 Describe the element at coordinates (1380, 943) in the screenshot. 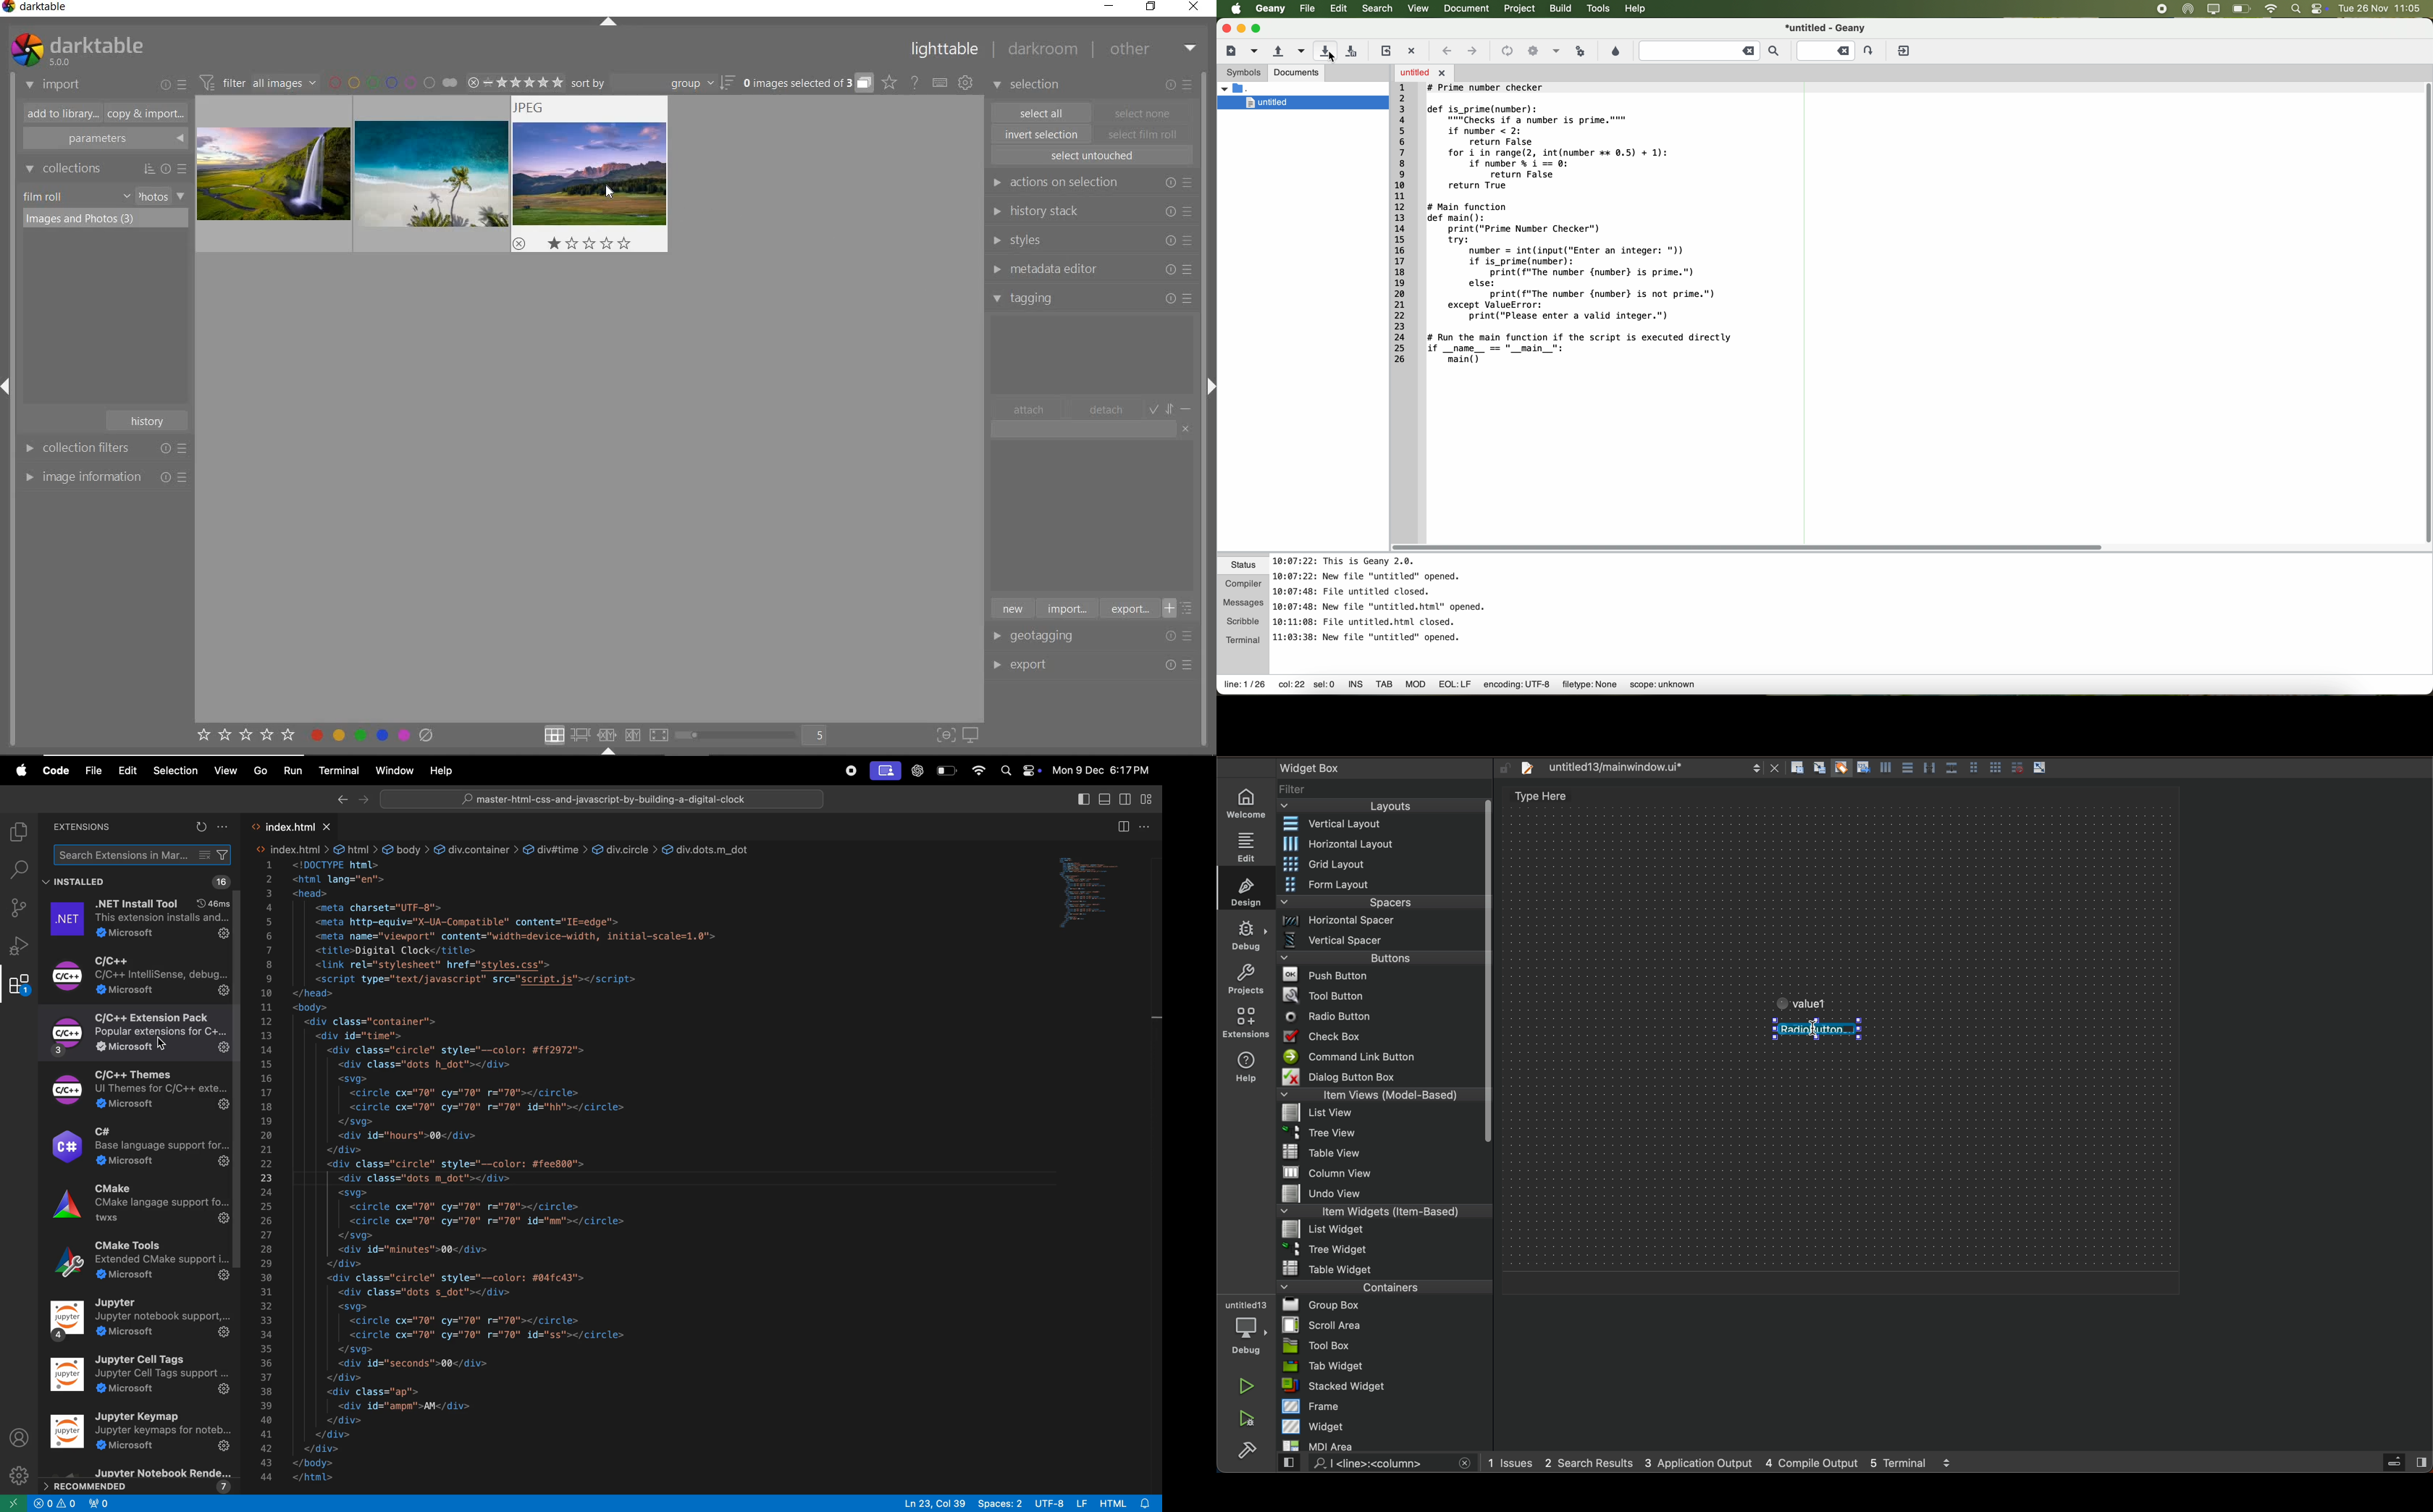

I see `vertical spacer` at that location.